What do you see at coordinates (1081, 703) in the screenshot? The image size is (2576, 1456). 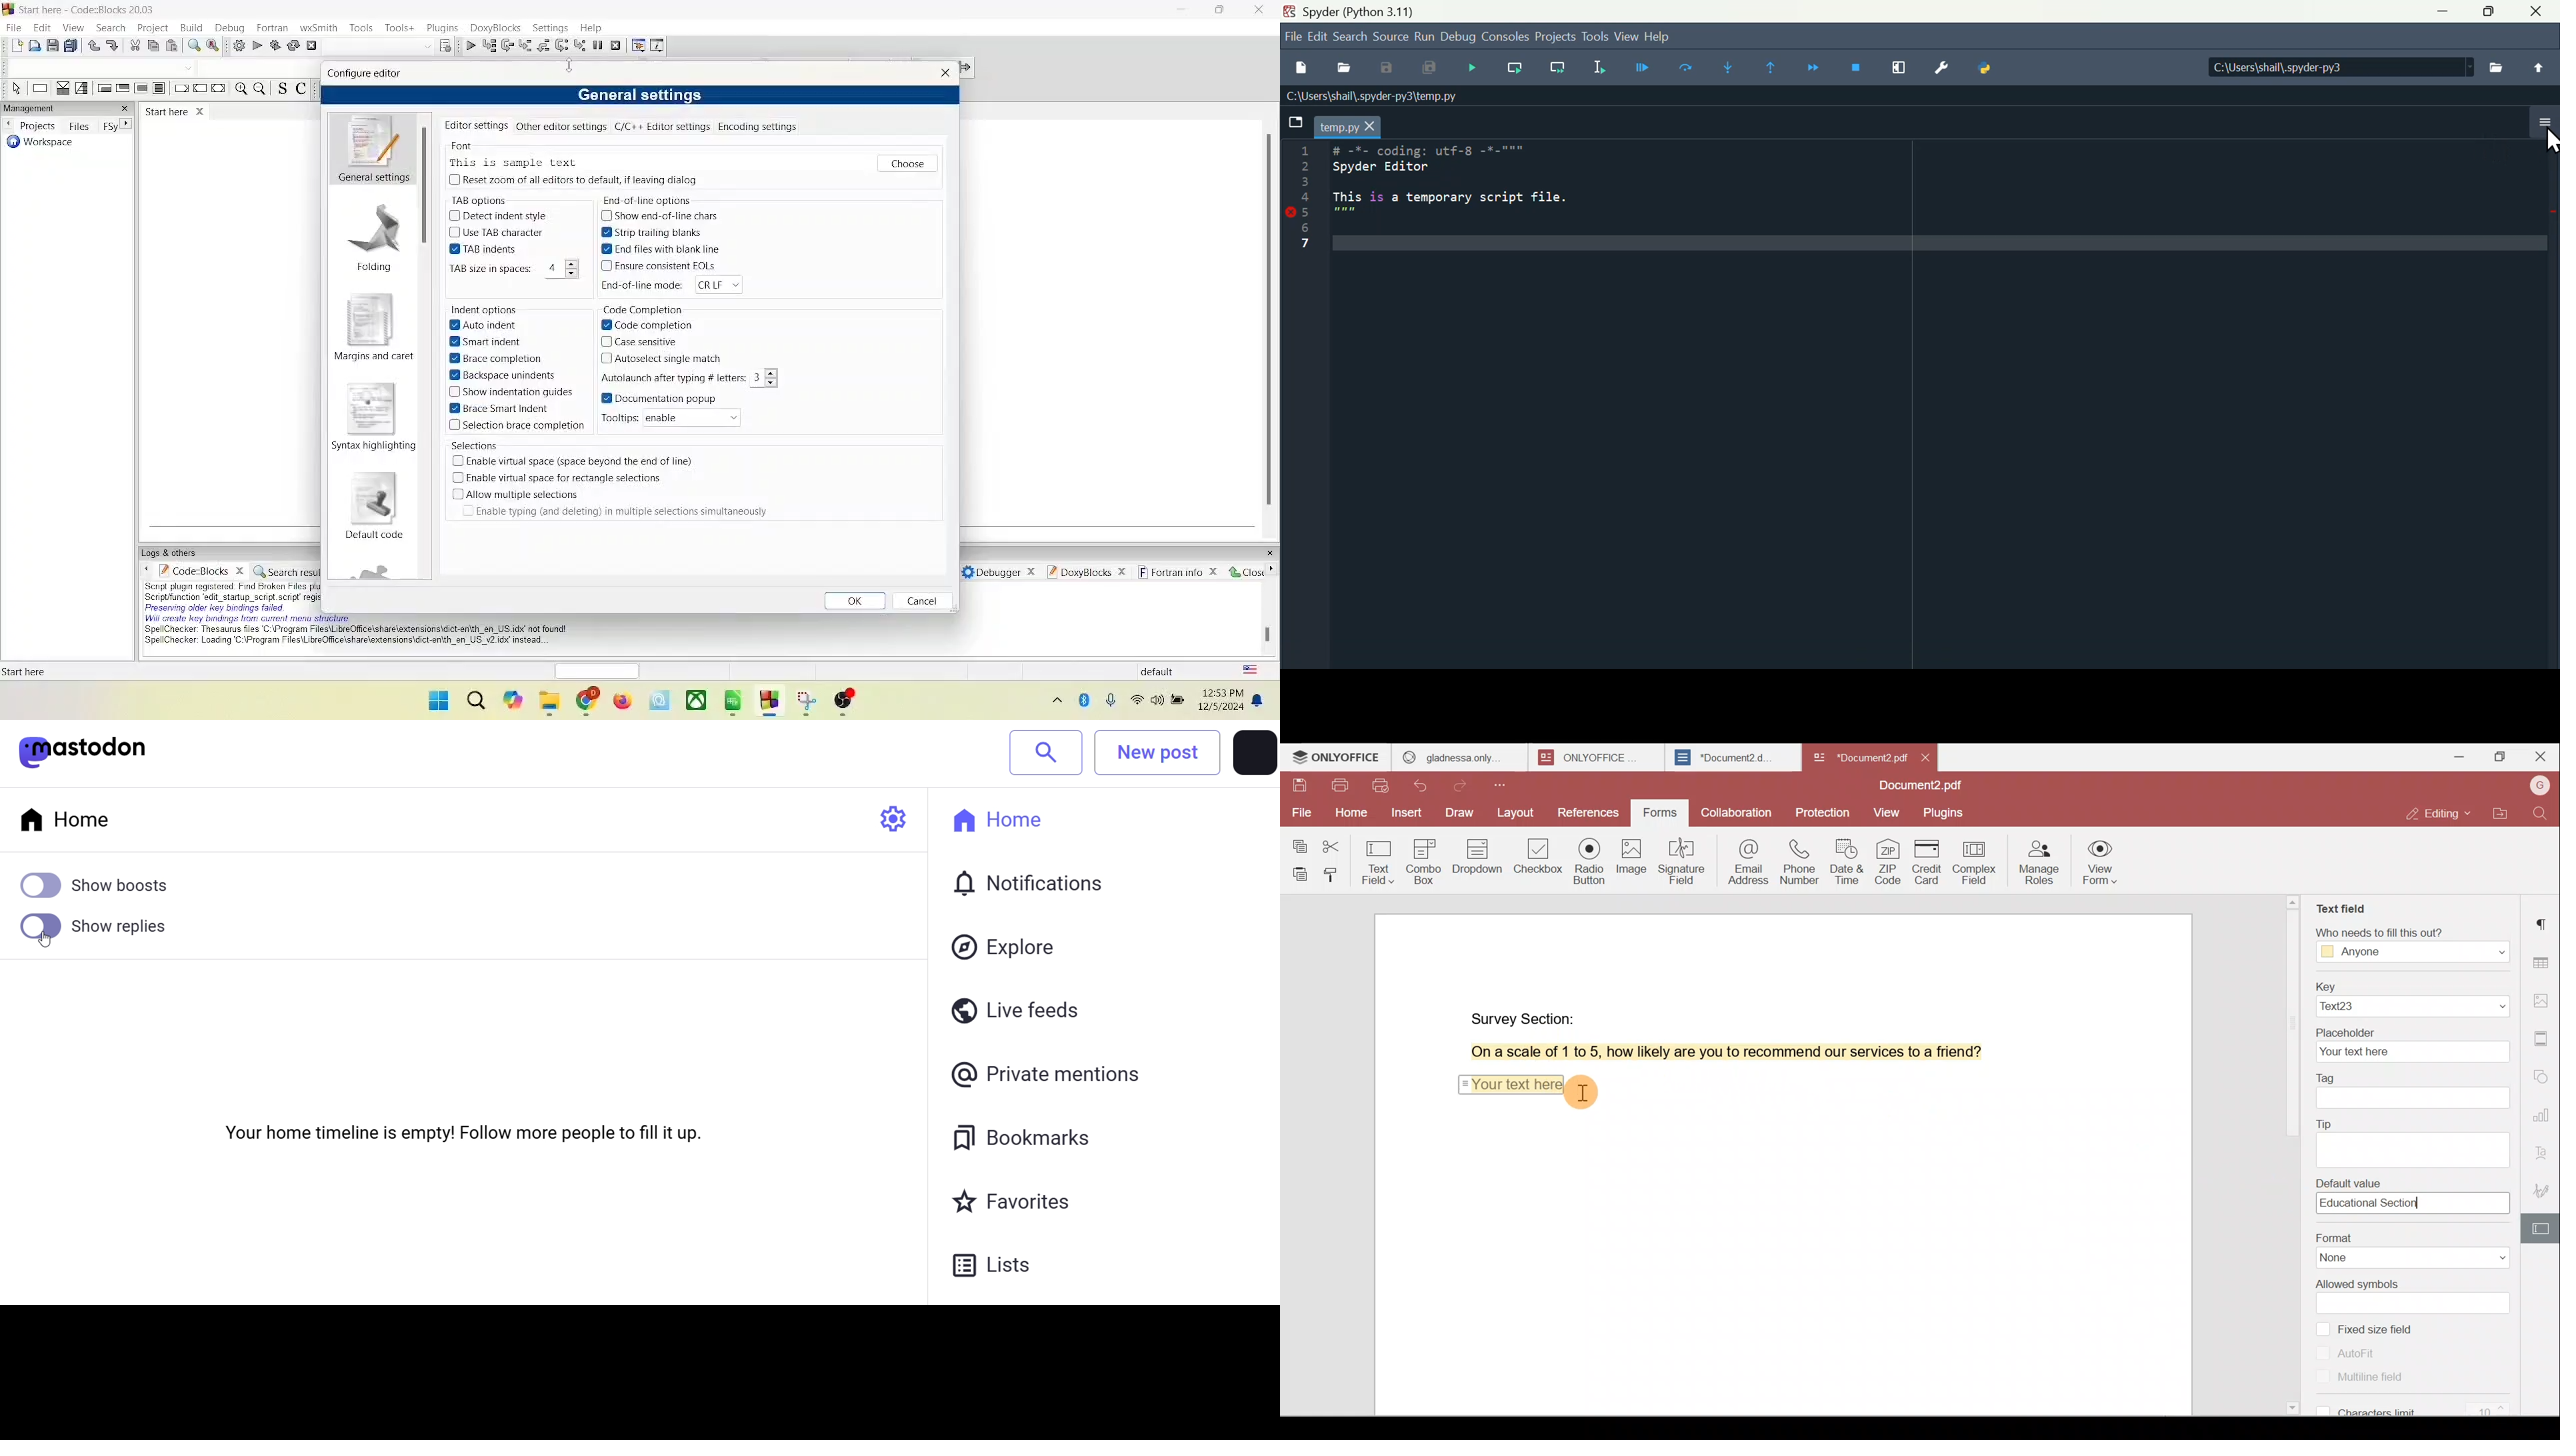 I see `bluetooth` at bounding box center [1081, 703].